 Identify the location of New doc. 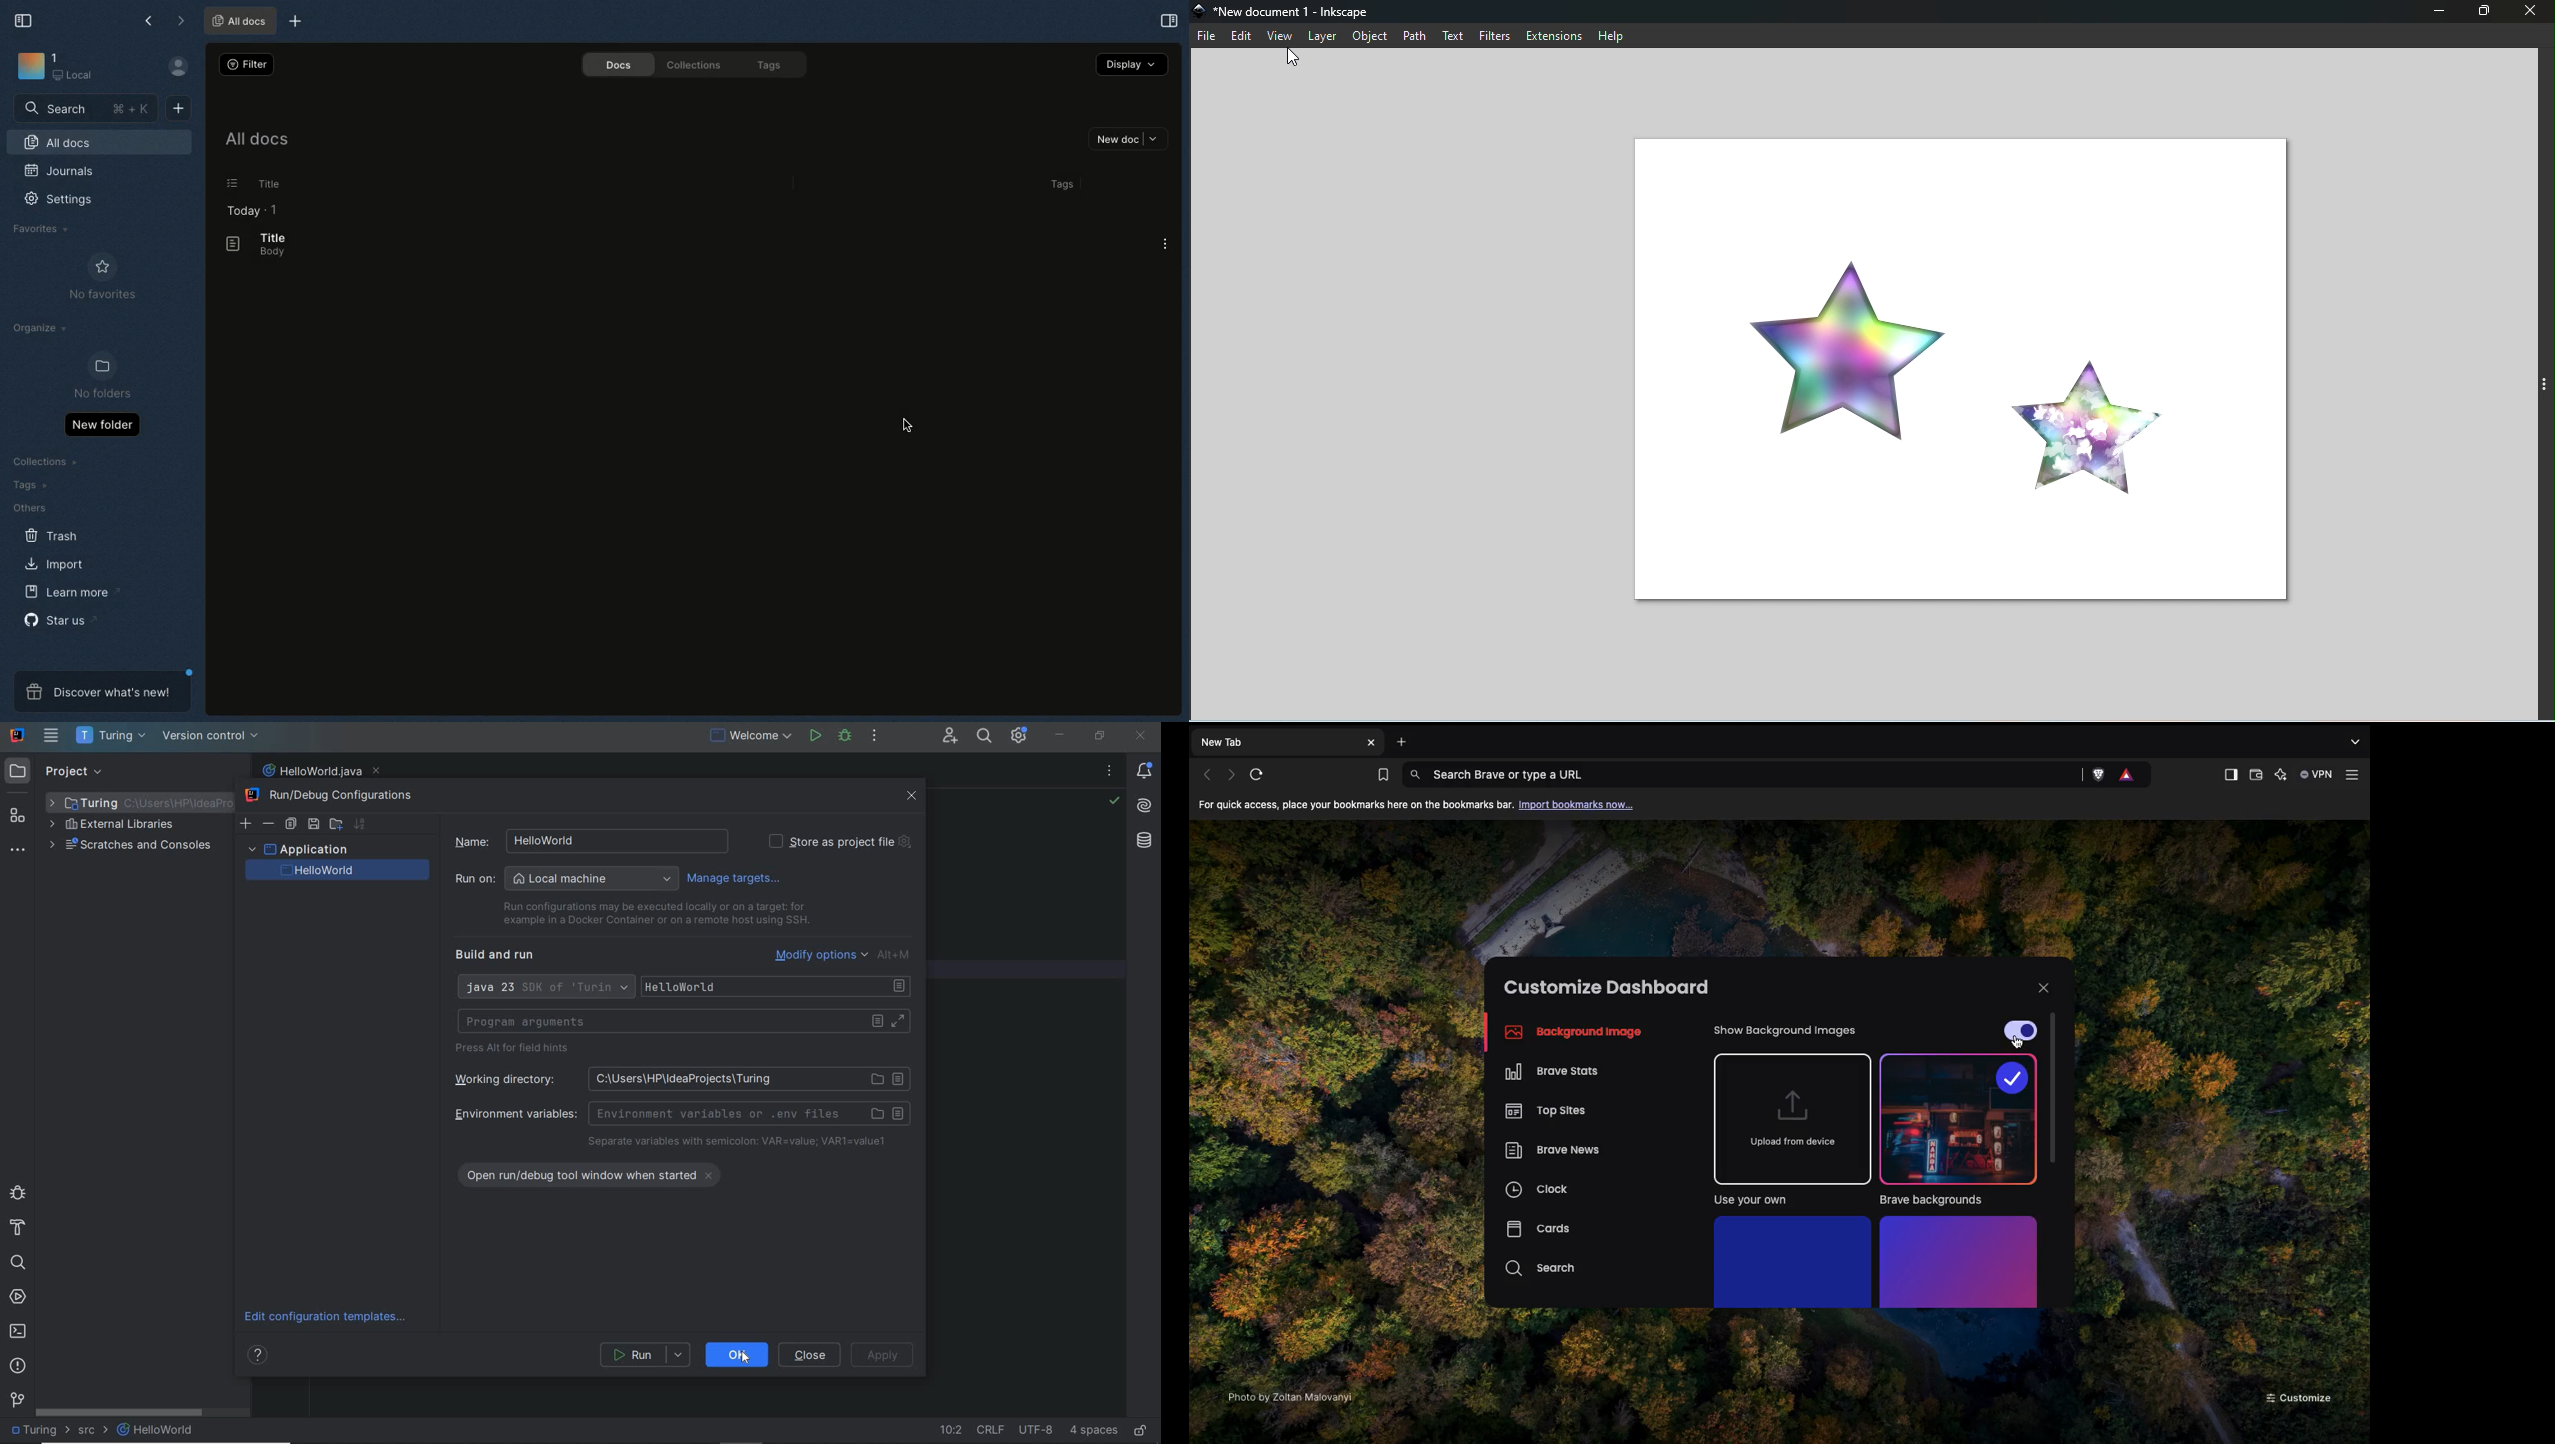
(178, 107).